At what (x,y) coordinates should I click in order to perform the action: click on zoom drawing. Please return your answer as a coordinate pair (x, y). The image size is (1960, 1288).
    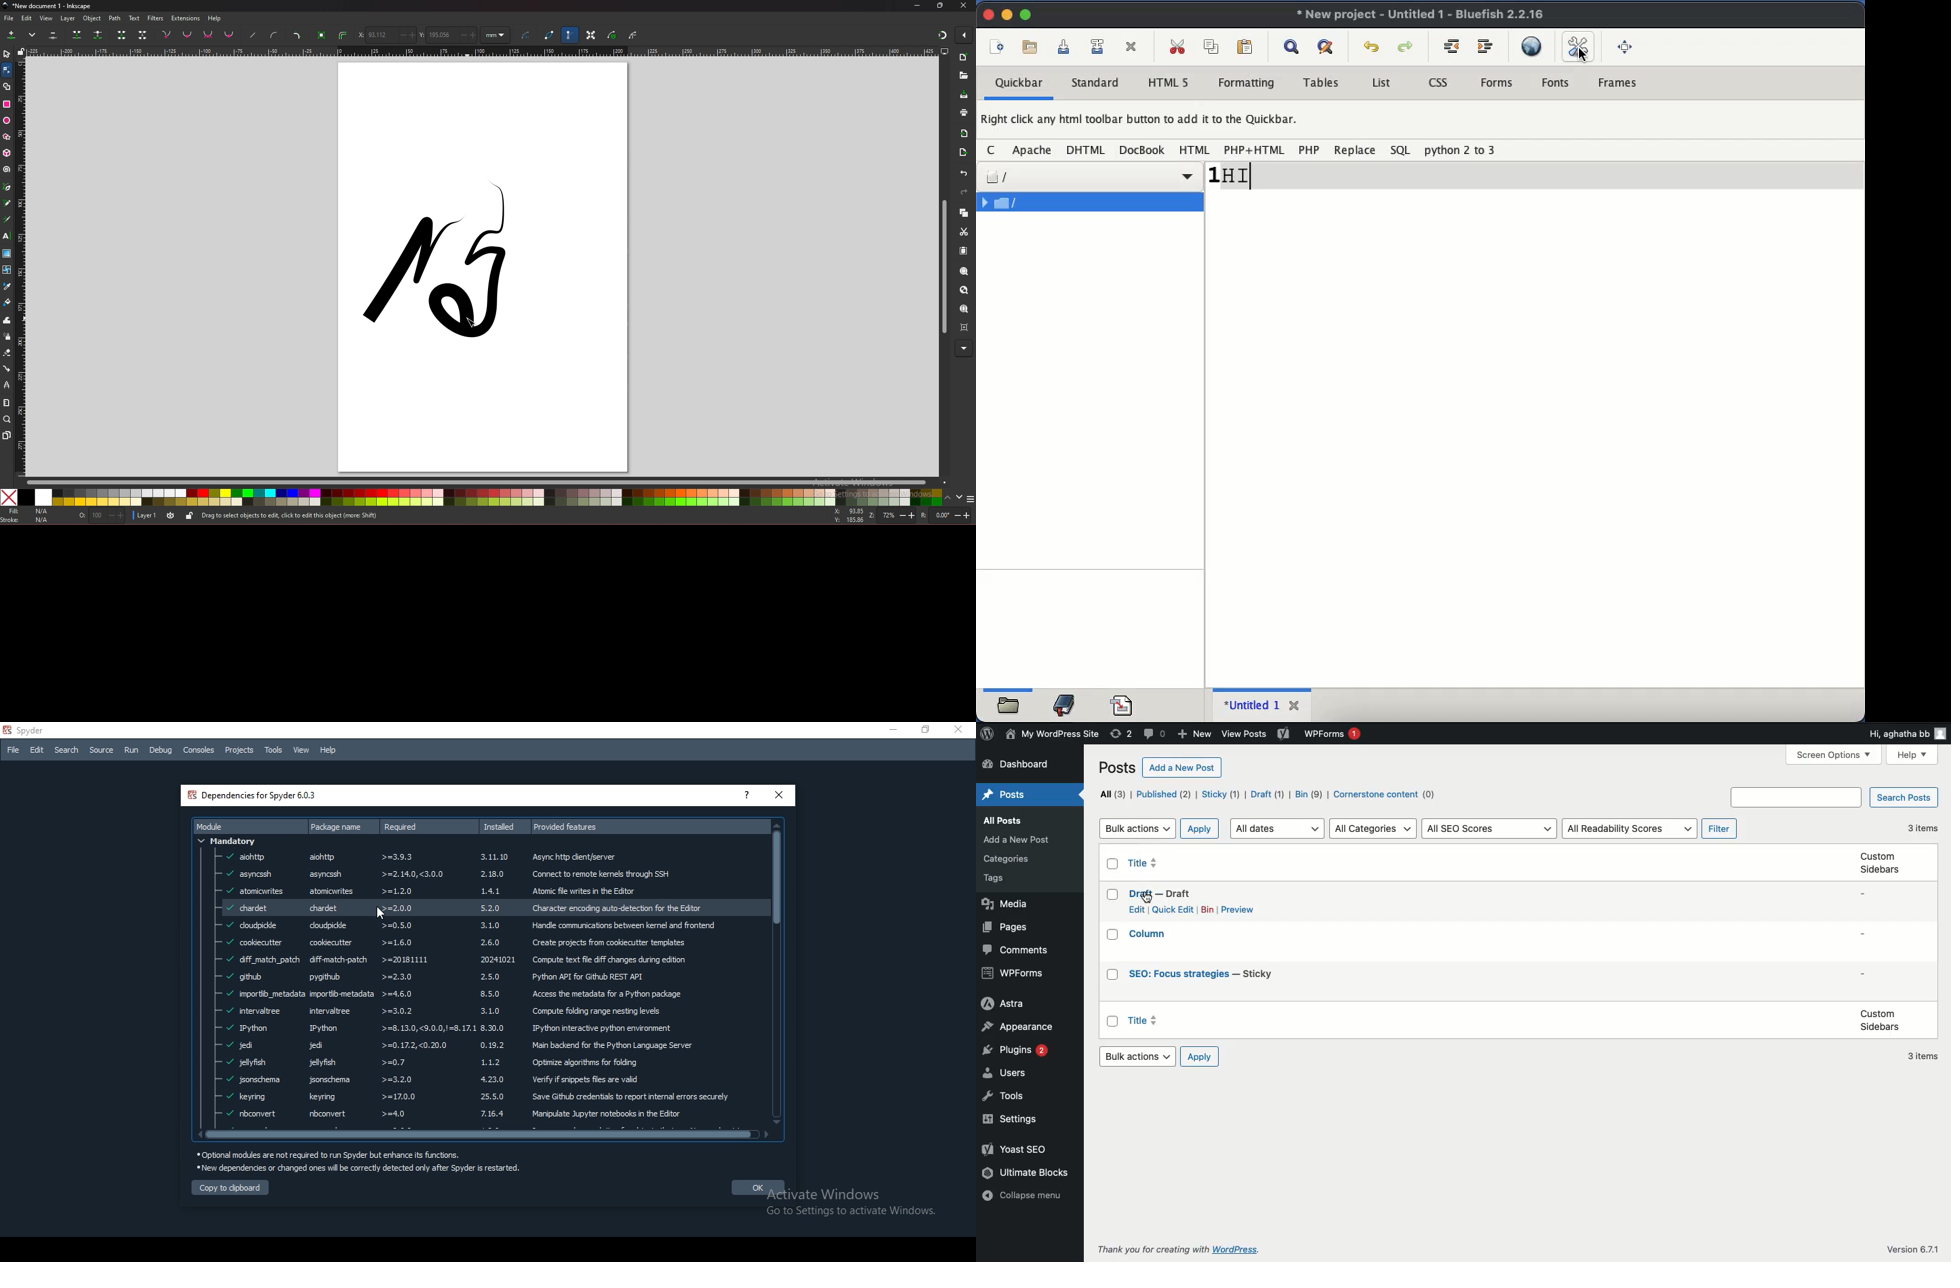
    Looking at the image, I should click on (964, 291).